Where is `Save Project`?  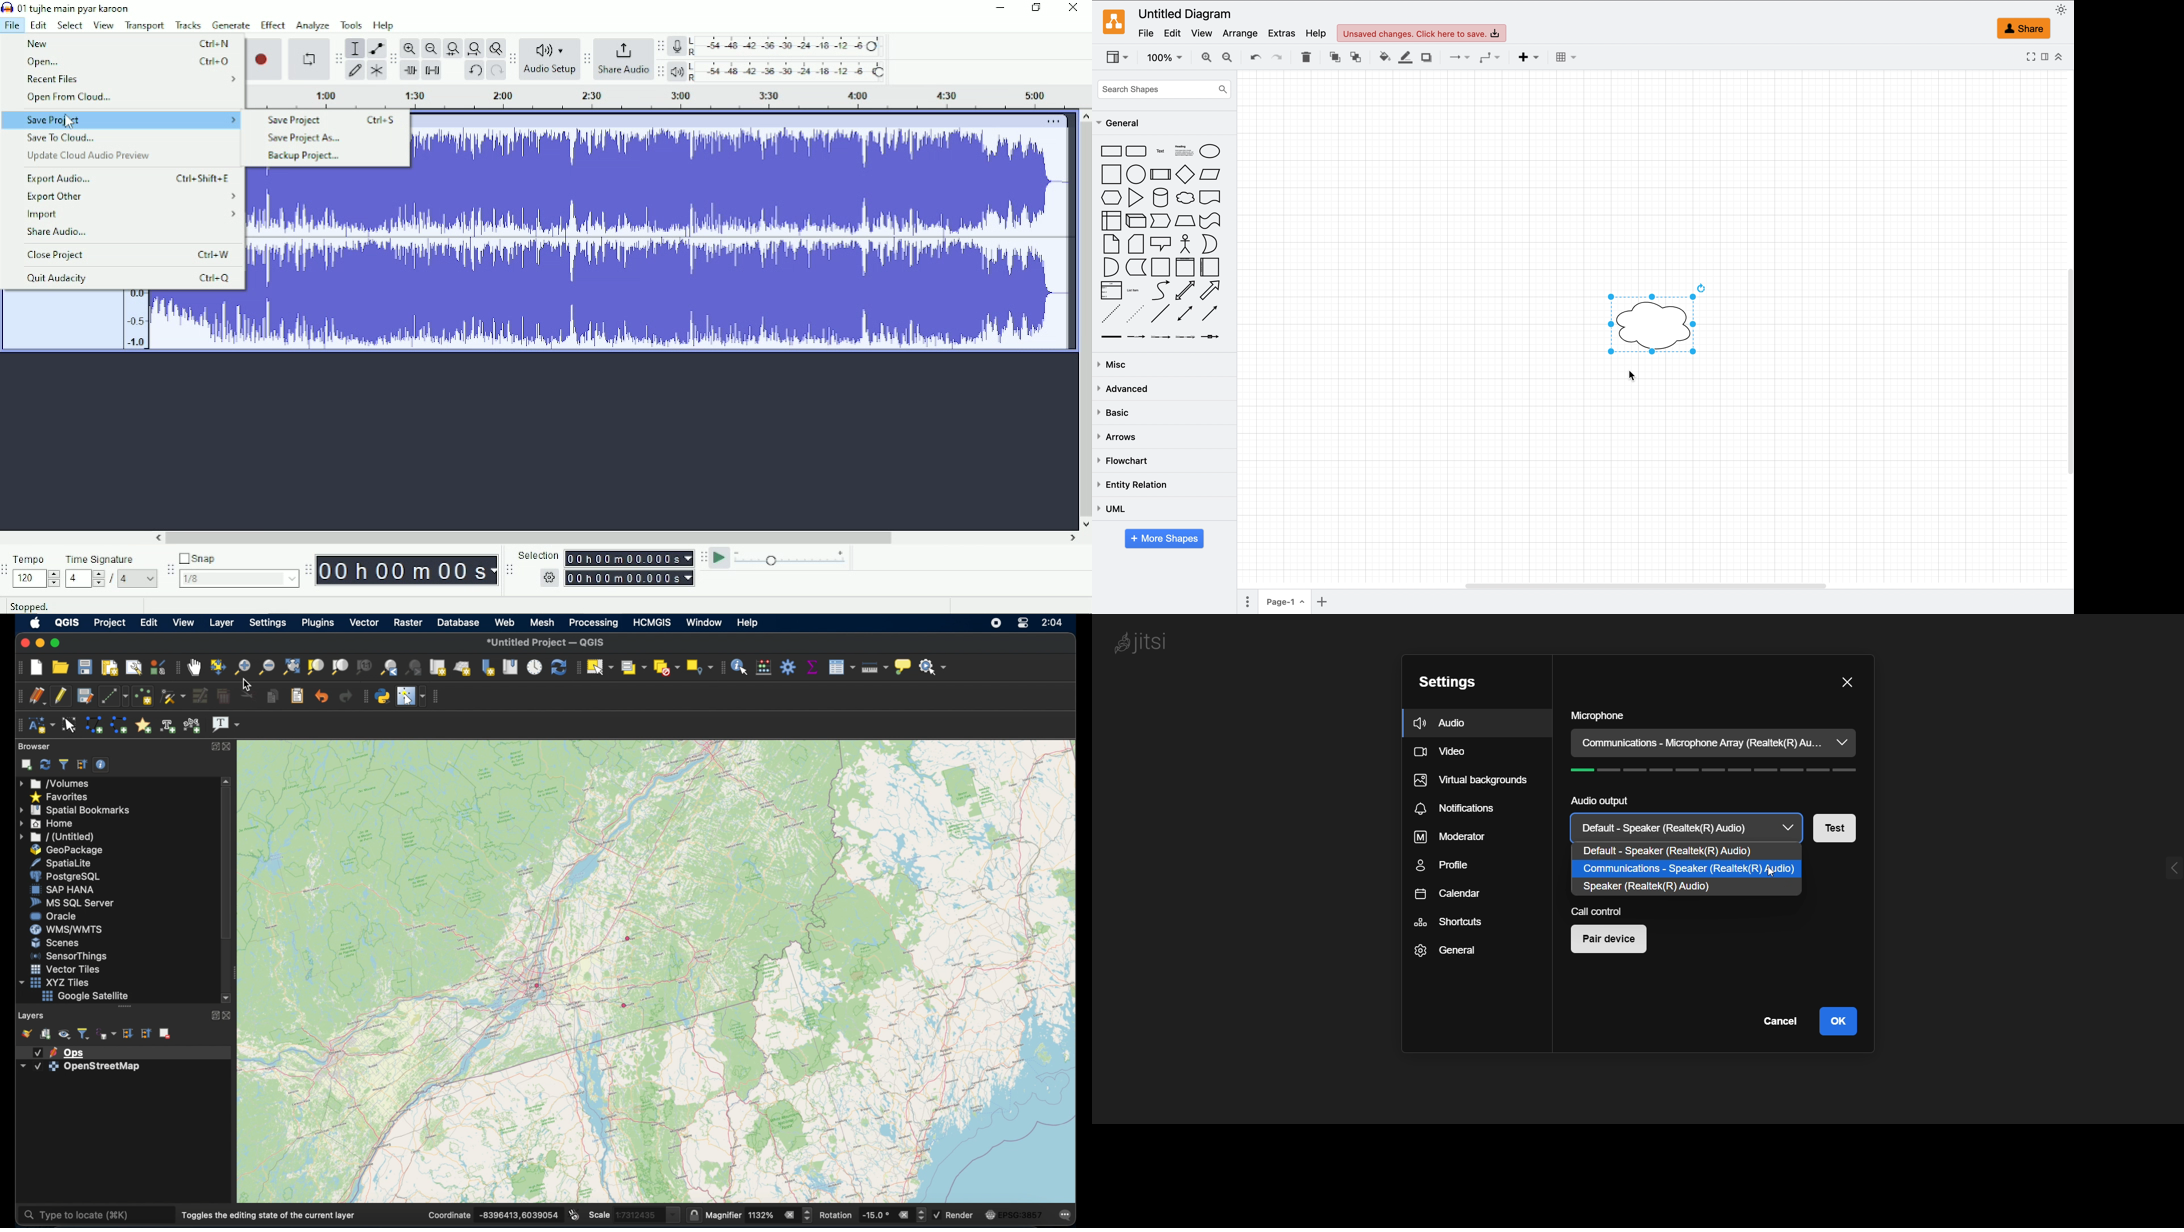 Save Project is located at coordinates (331, 120).